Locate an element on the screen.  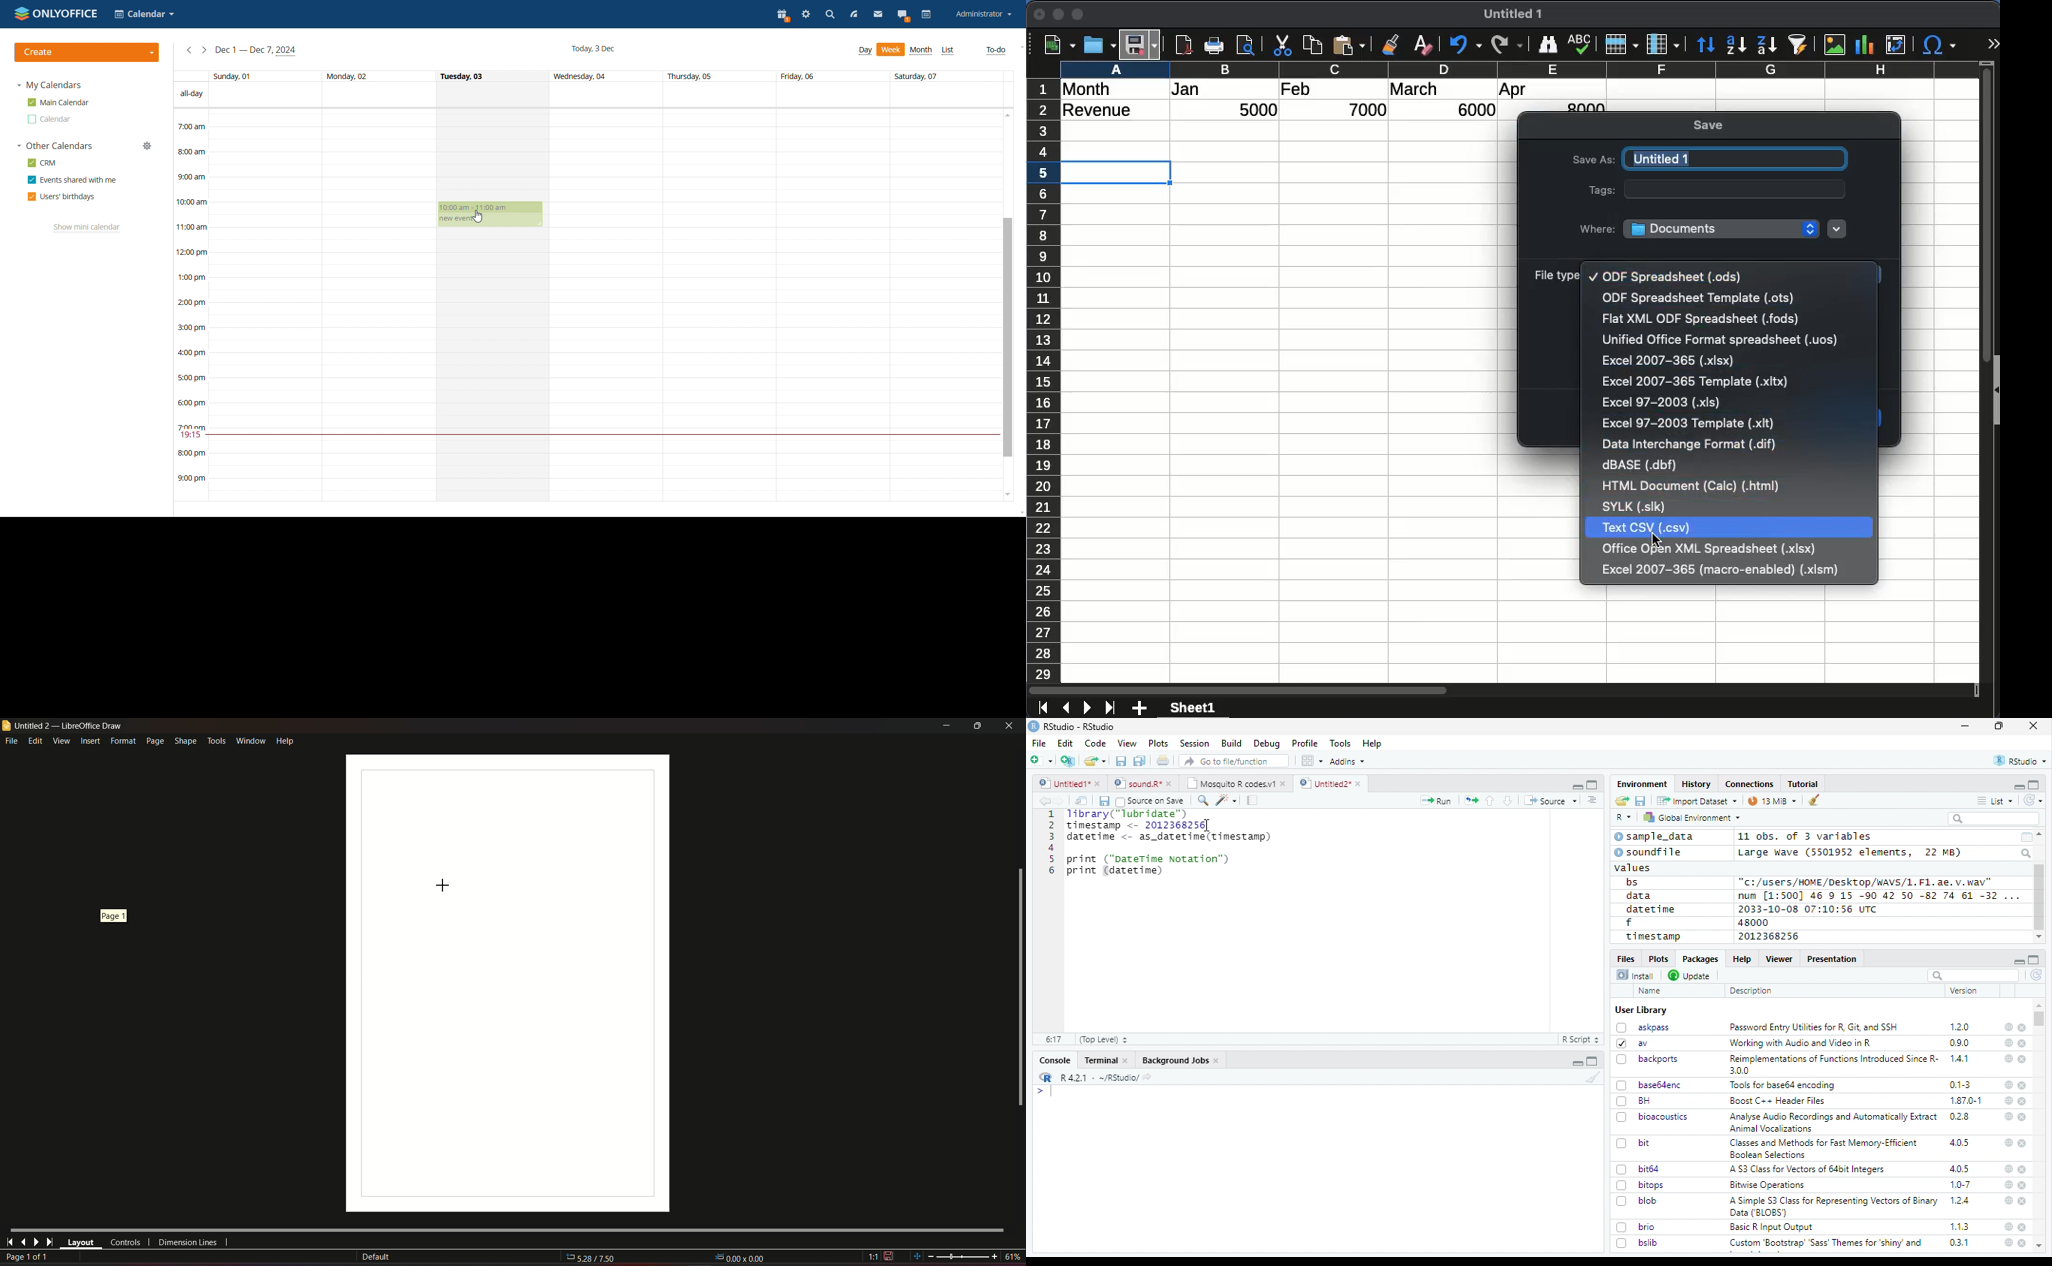
close is located at coordinates (2023, 1202).